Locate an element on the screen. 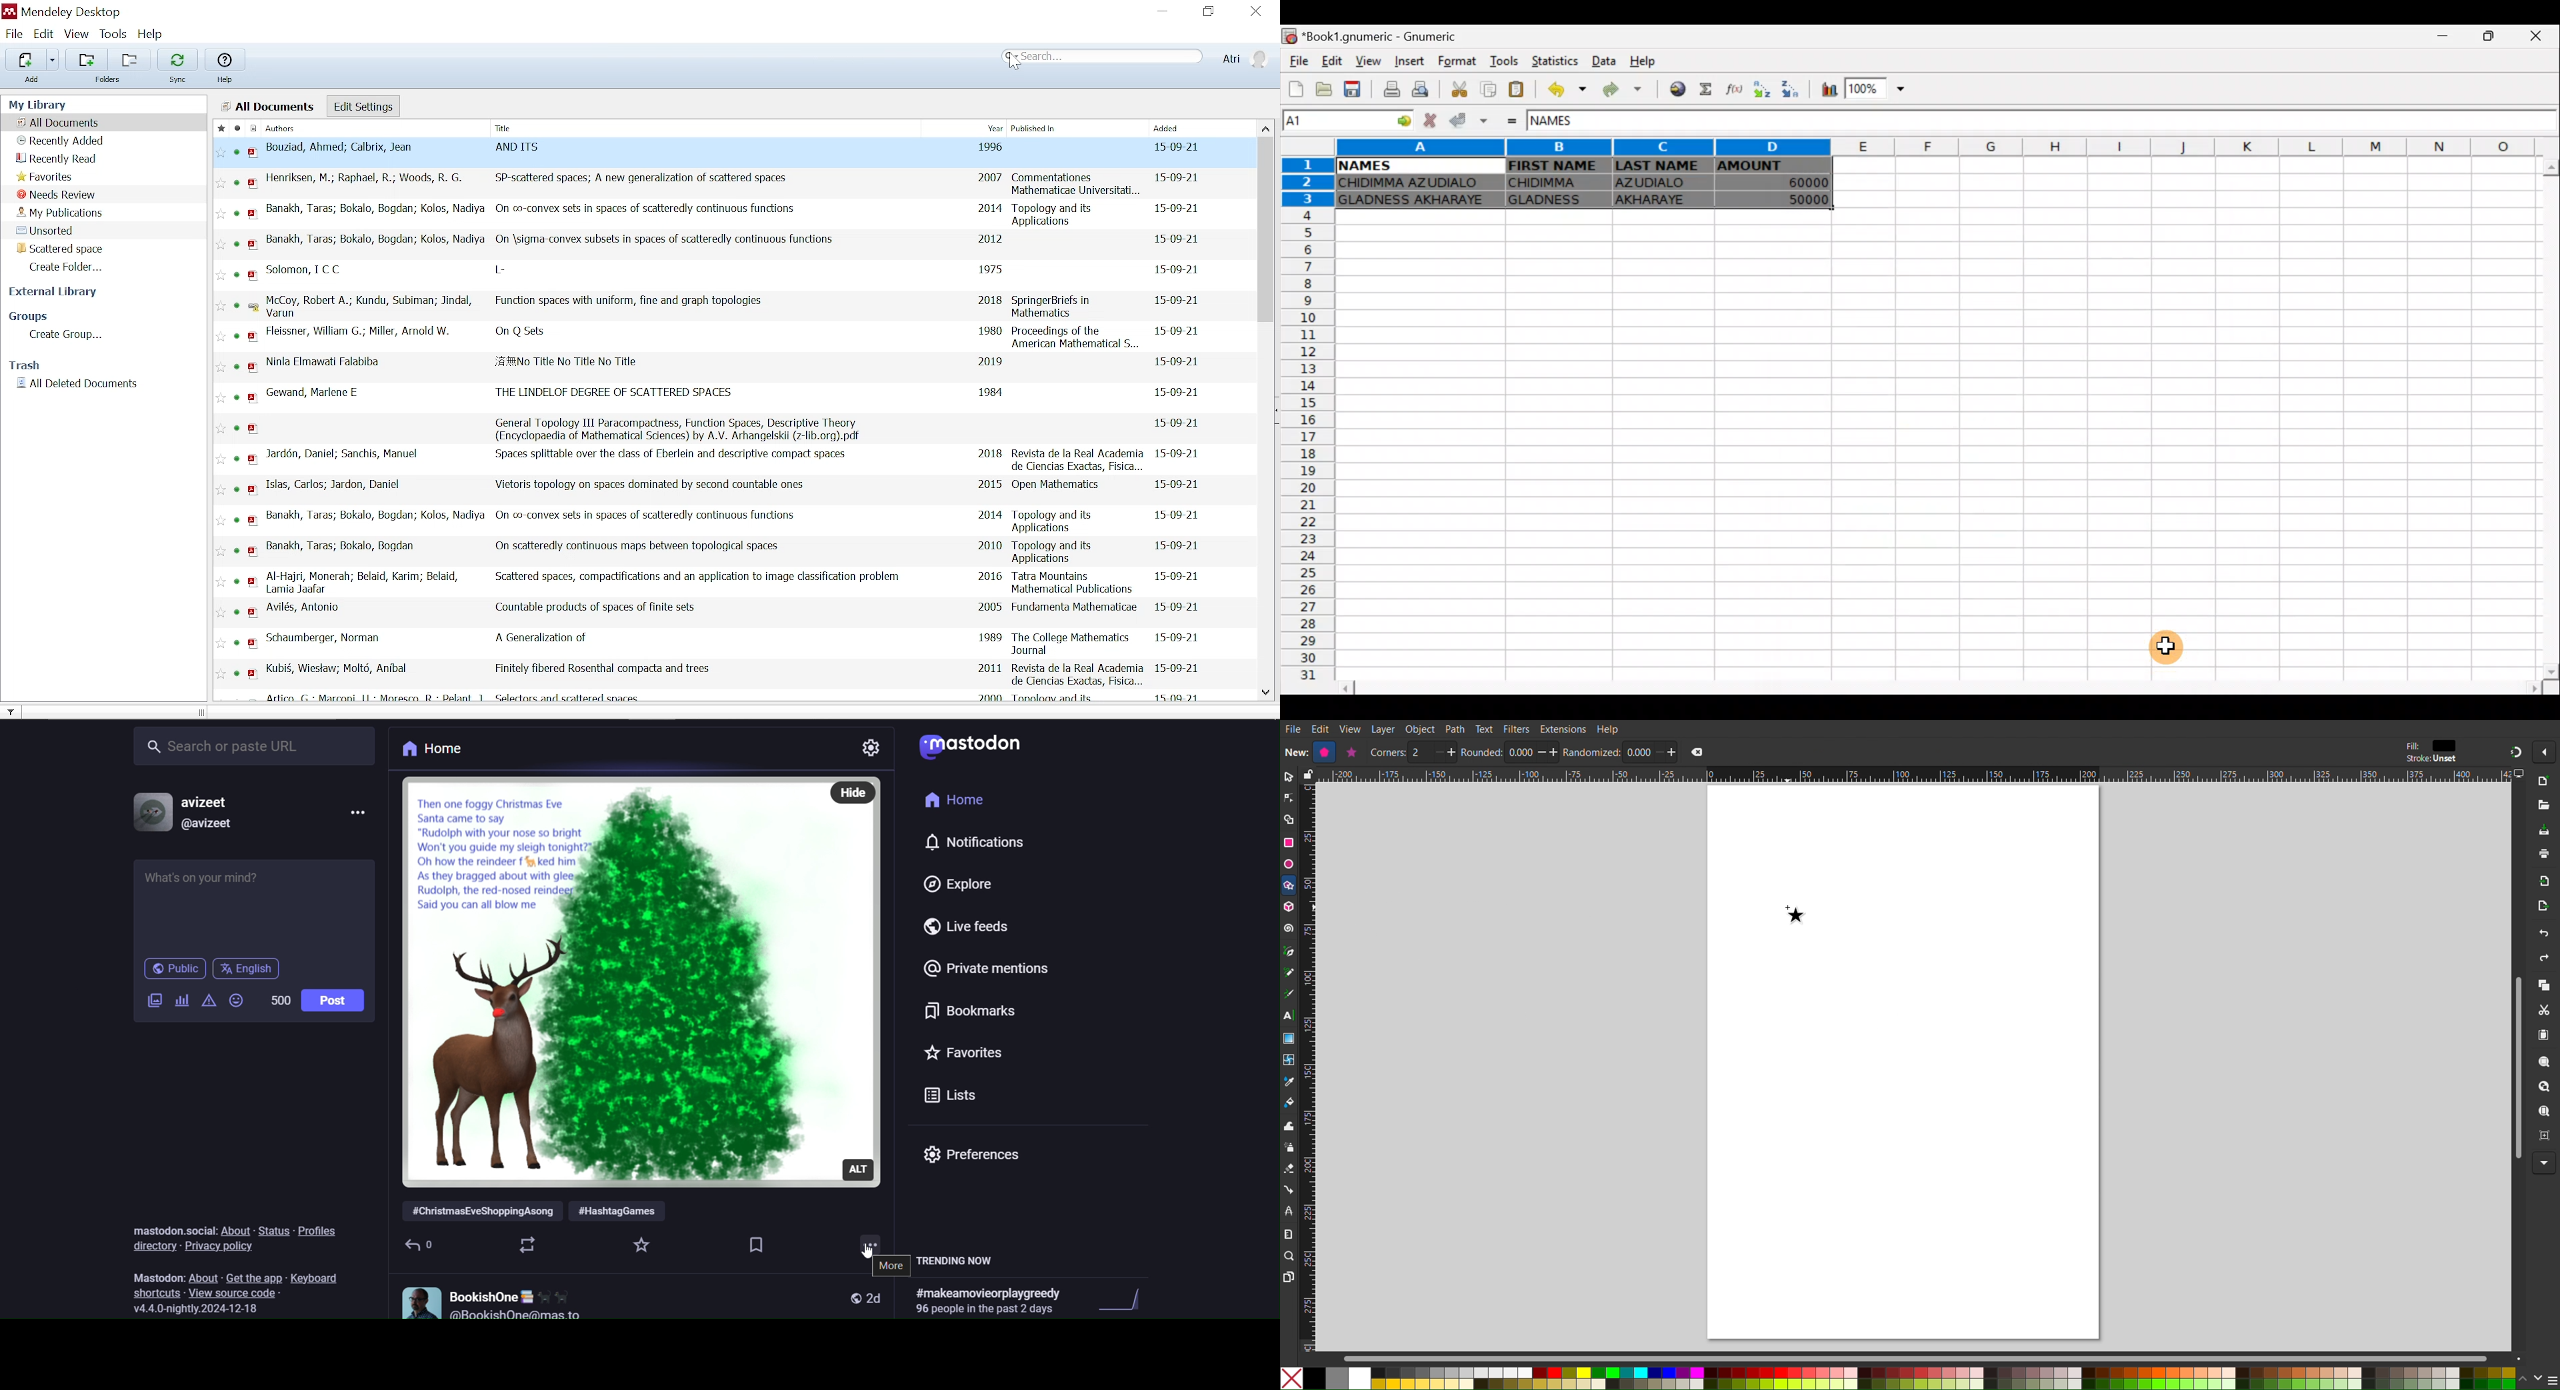 This screenshot has width=2576, height=1400. Edit is located at coordinates (1333, 62).